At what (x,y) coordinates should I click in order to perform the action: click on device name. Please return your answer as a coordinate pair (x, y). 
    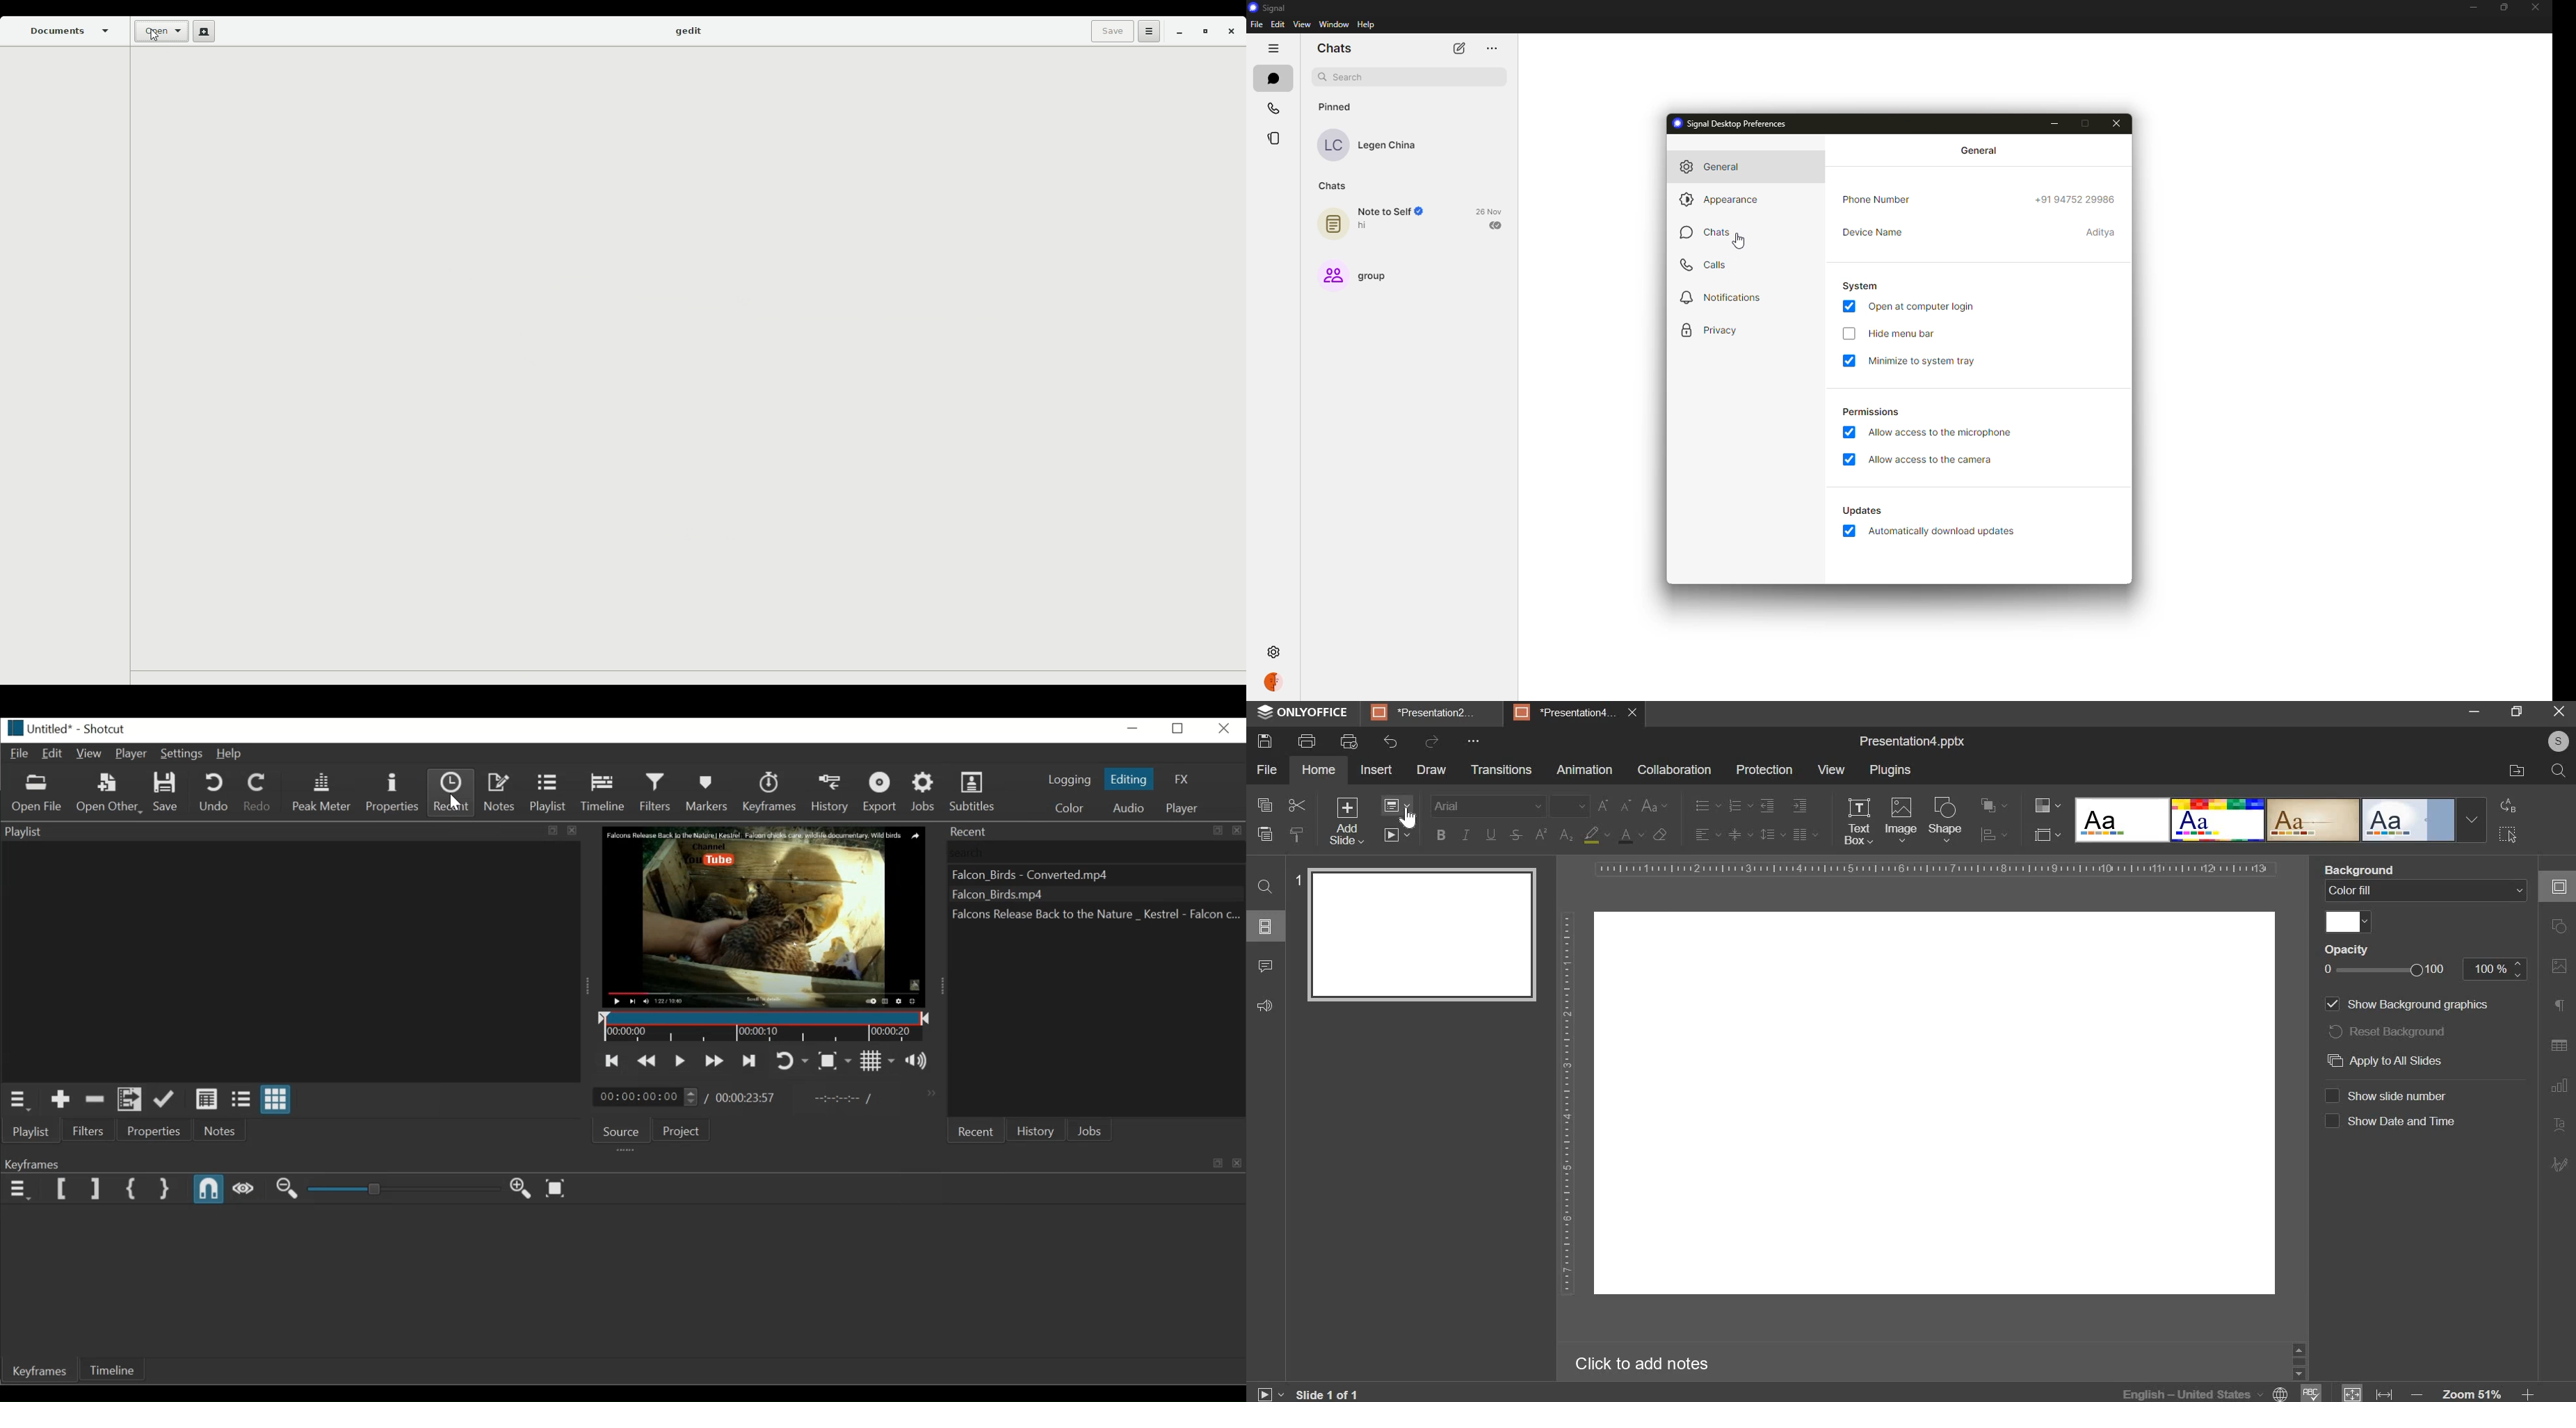
    Looking at the image, I should click on (2101, 233).